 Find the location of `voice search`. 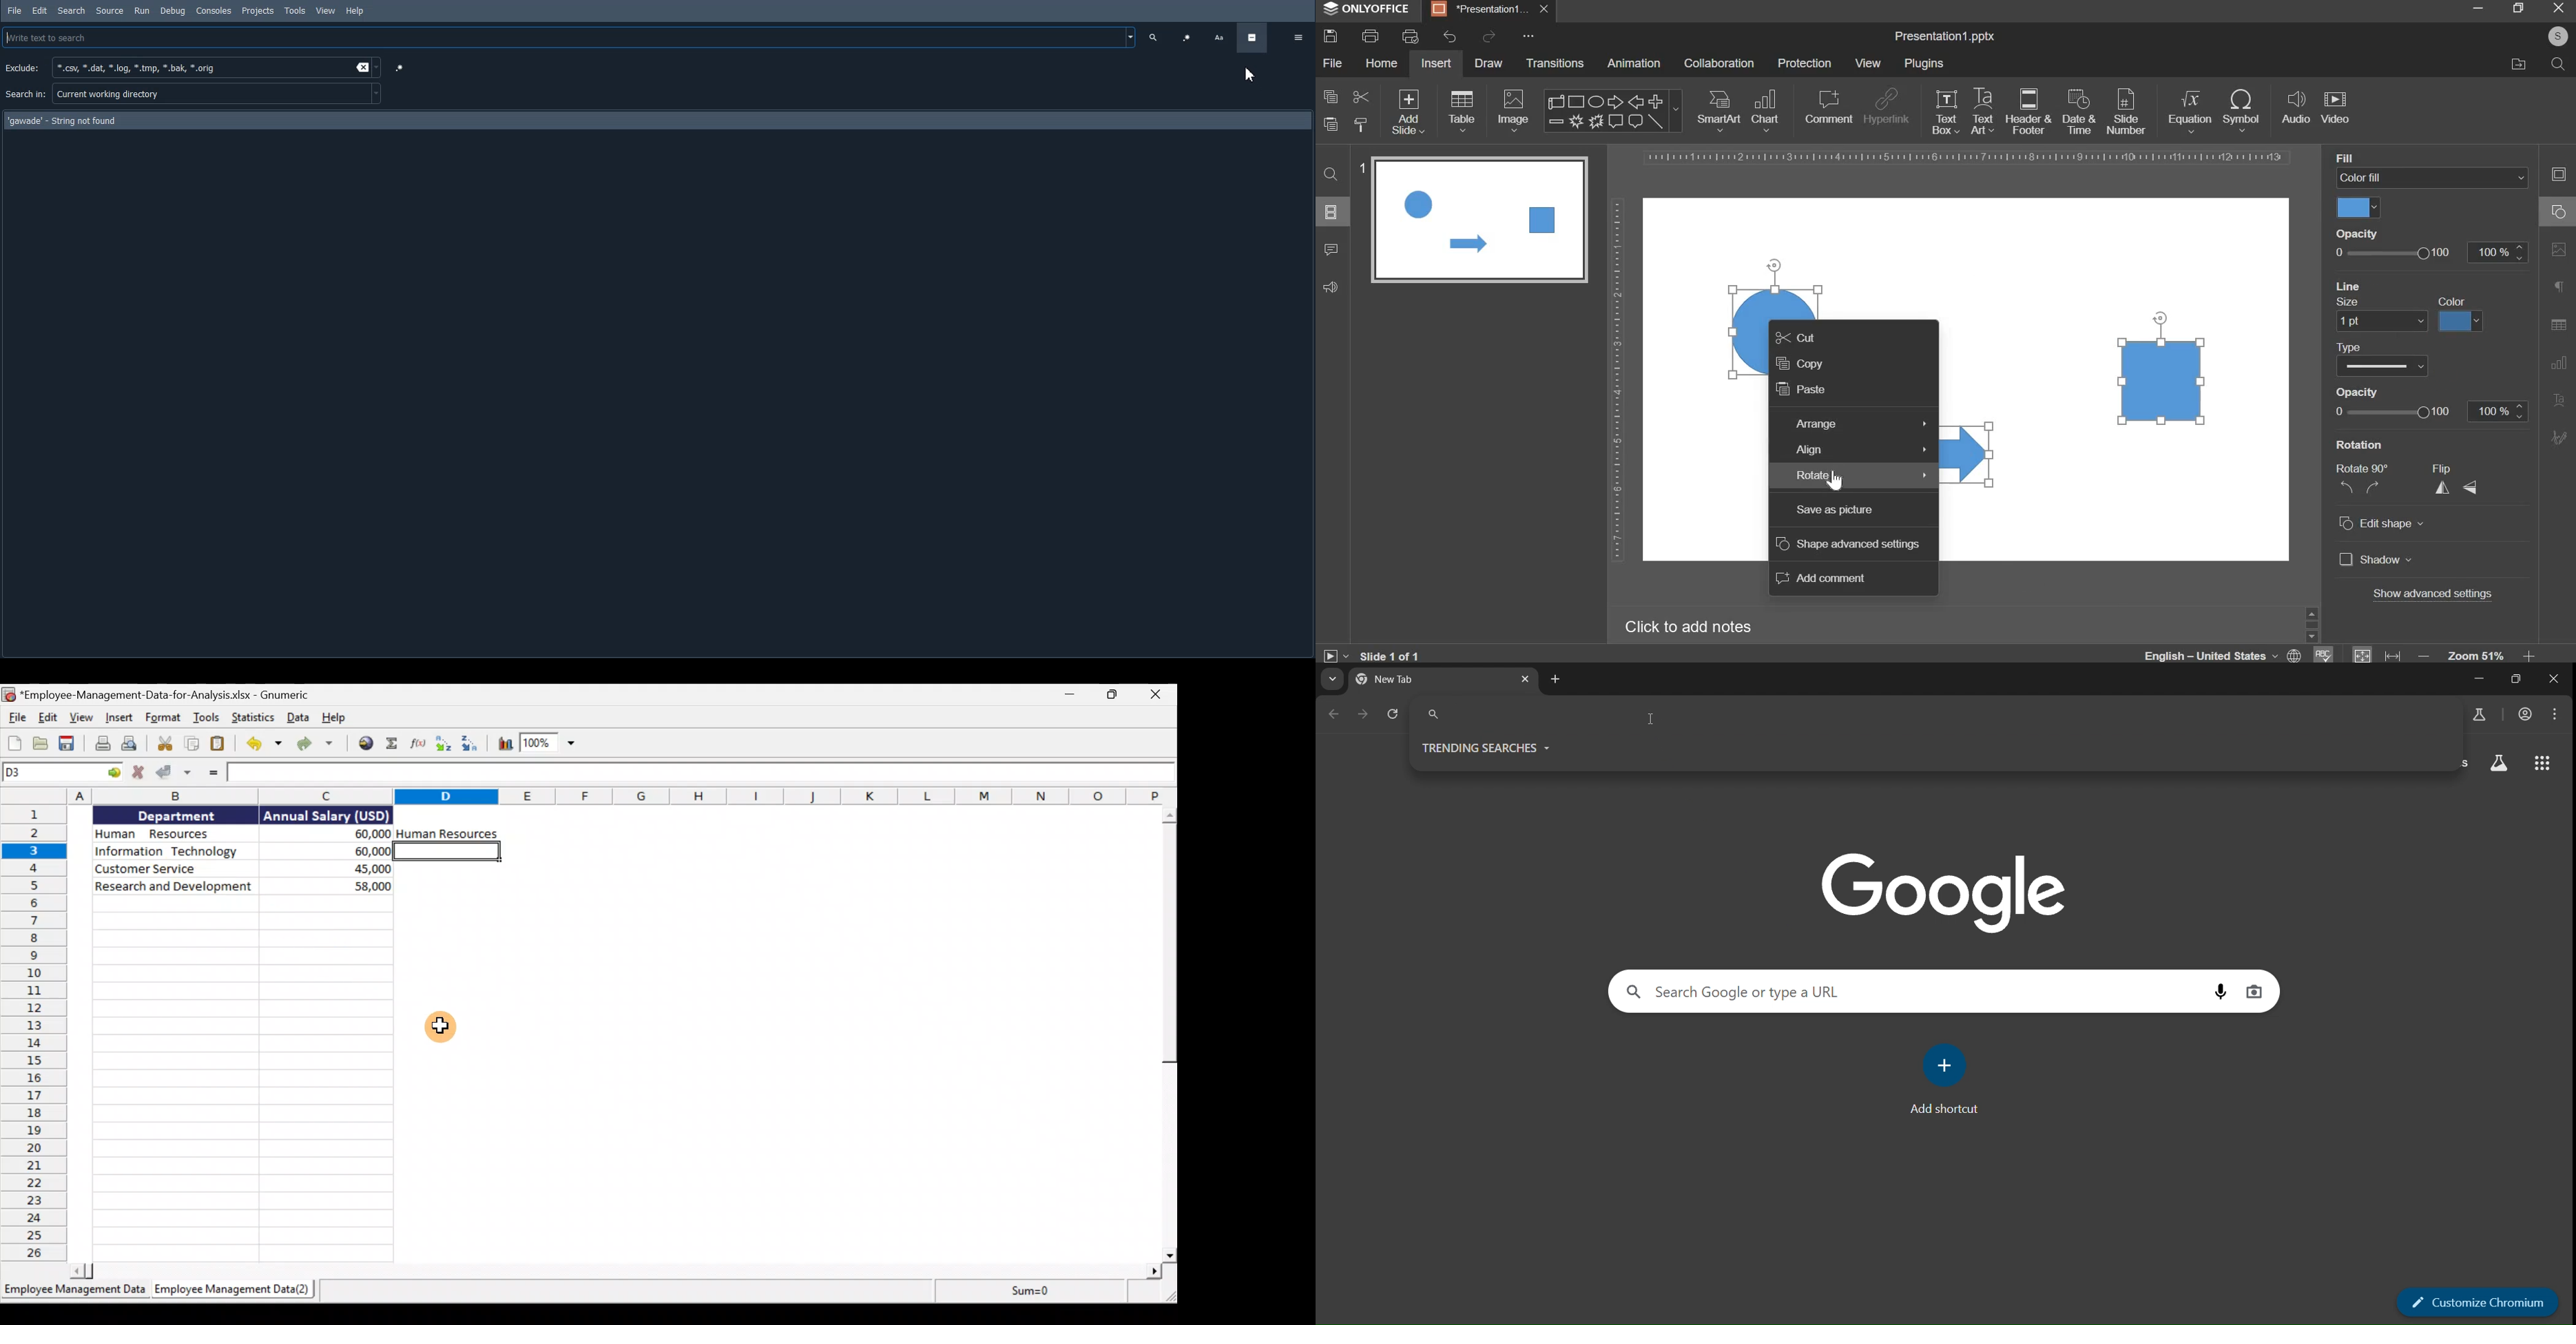

voice search is located at coordinates (2218, 991).